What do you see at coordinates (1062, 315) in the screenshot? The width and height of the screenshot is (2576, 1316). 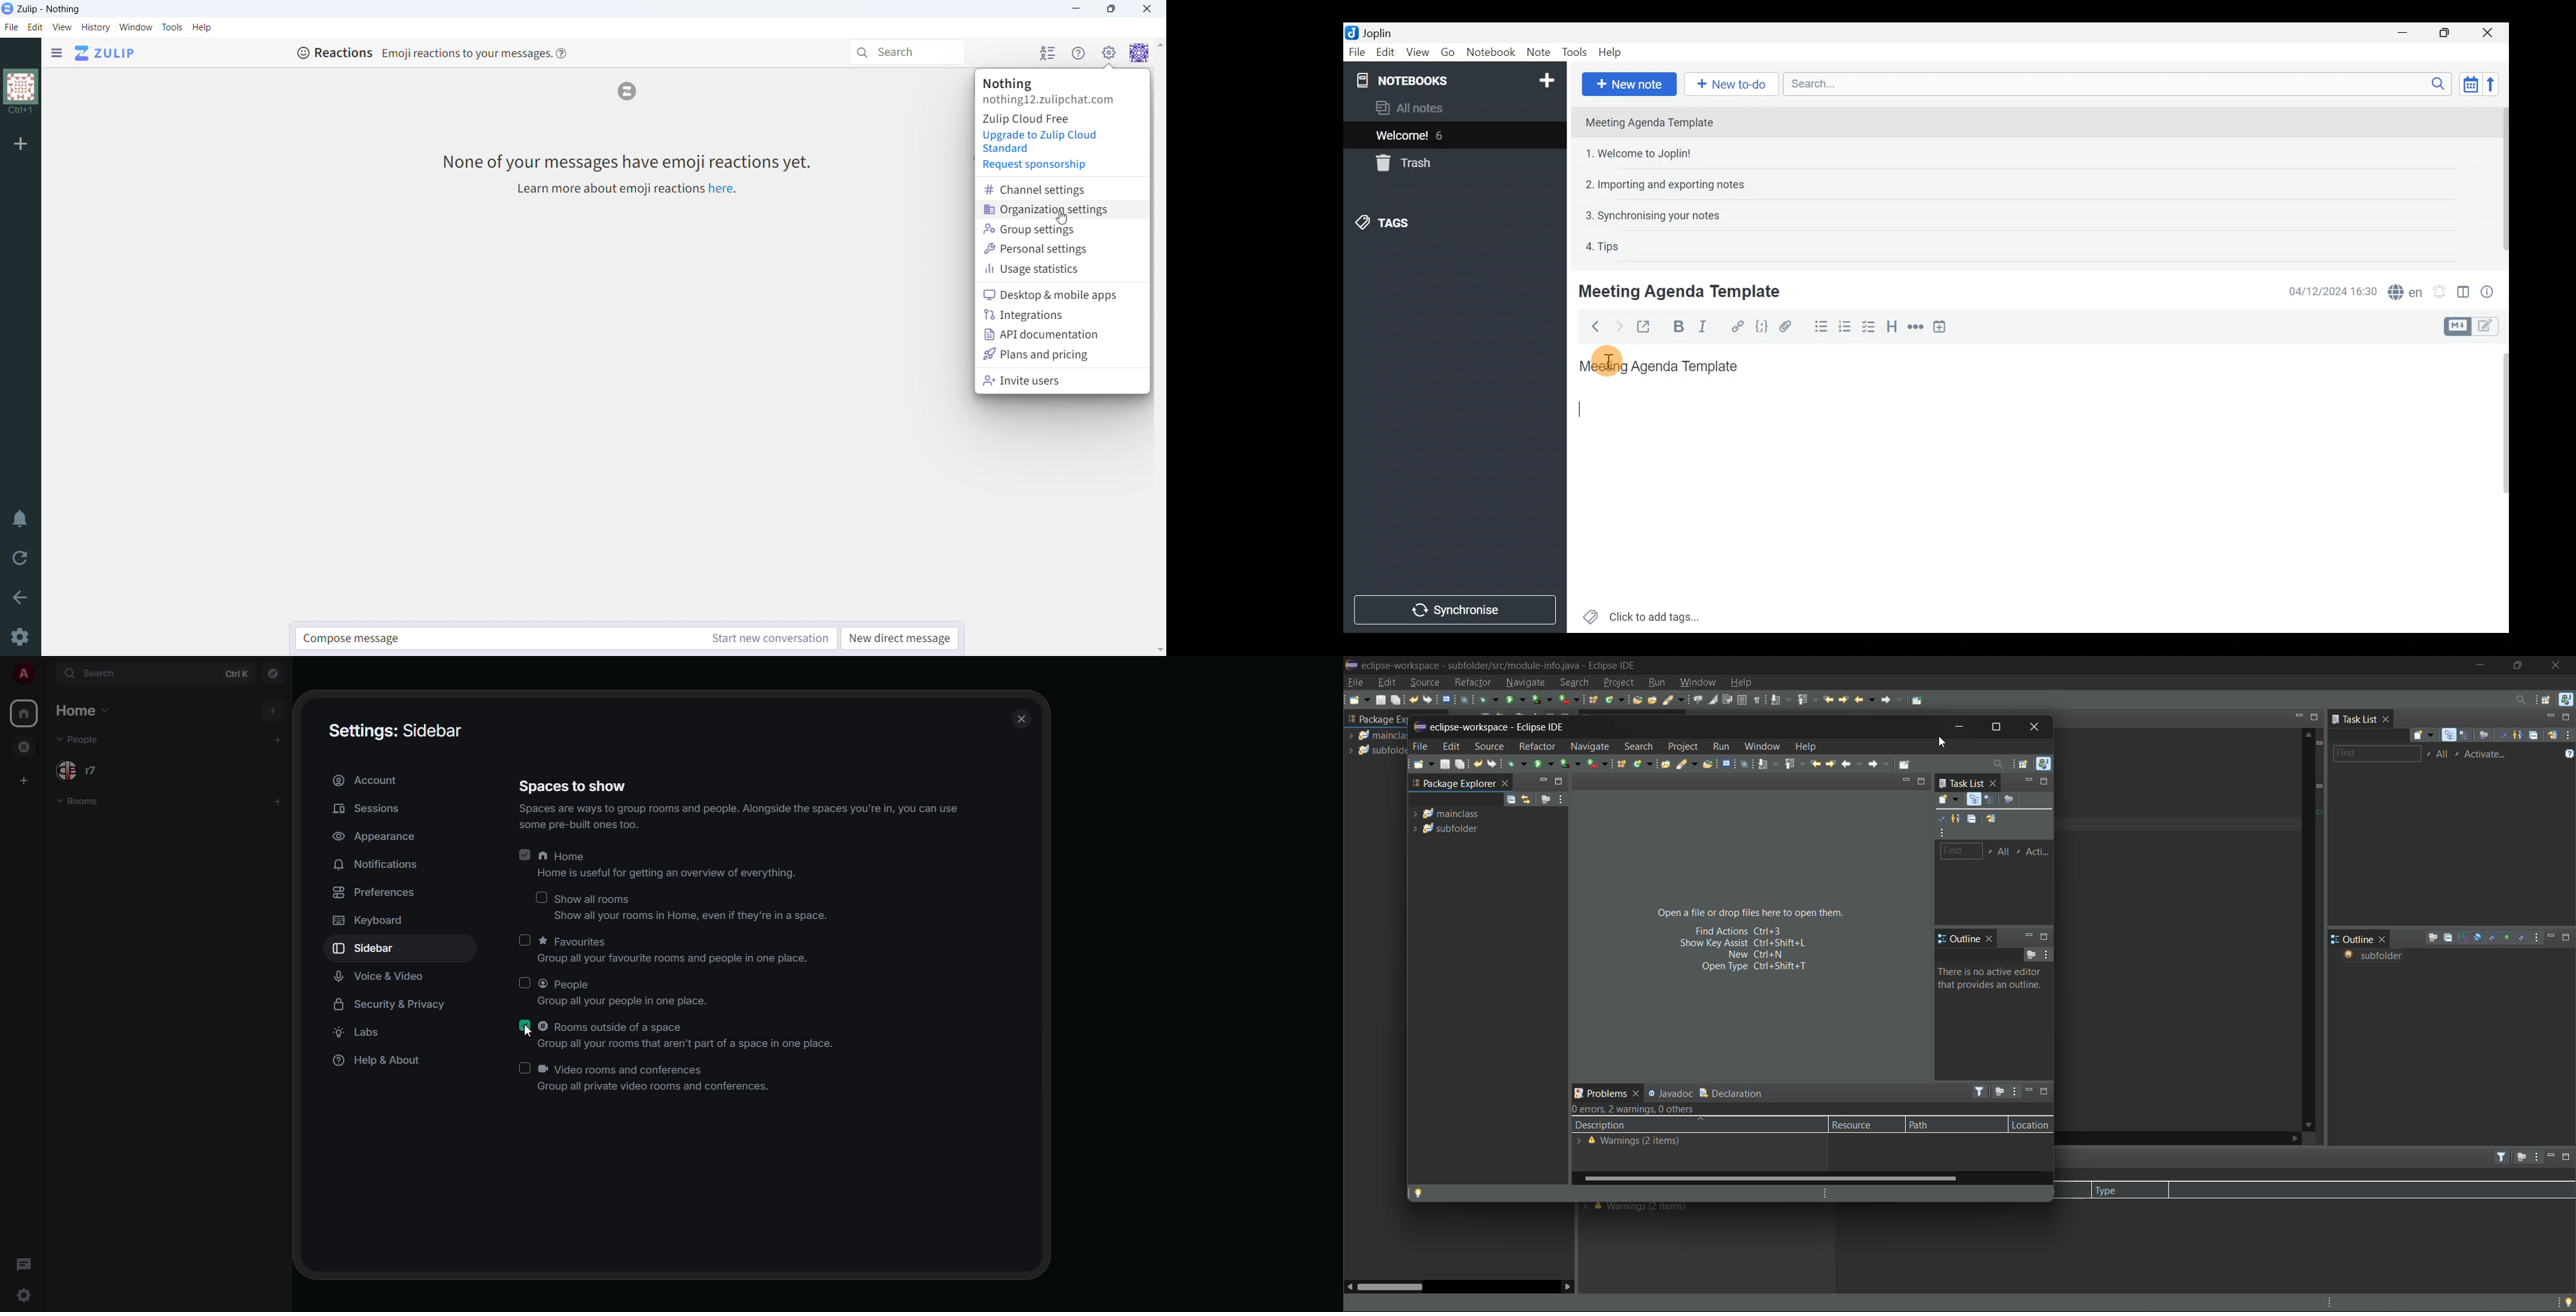 I see `integrations` at bounding box center [1062, 315].